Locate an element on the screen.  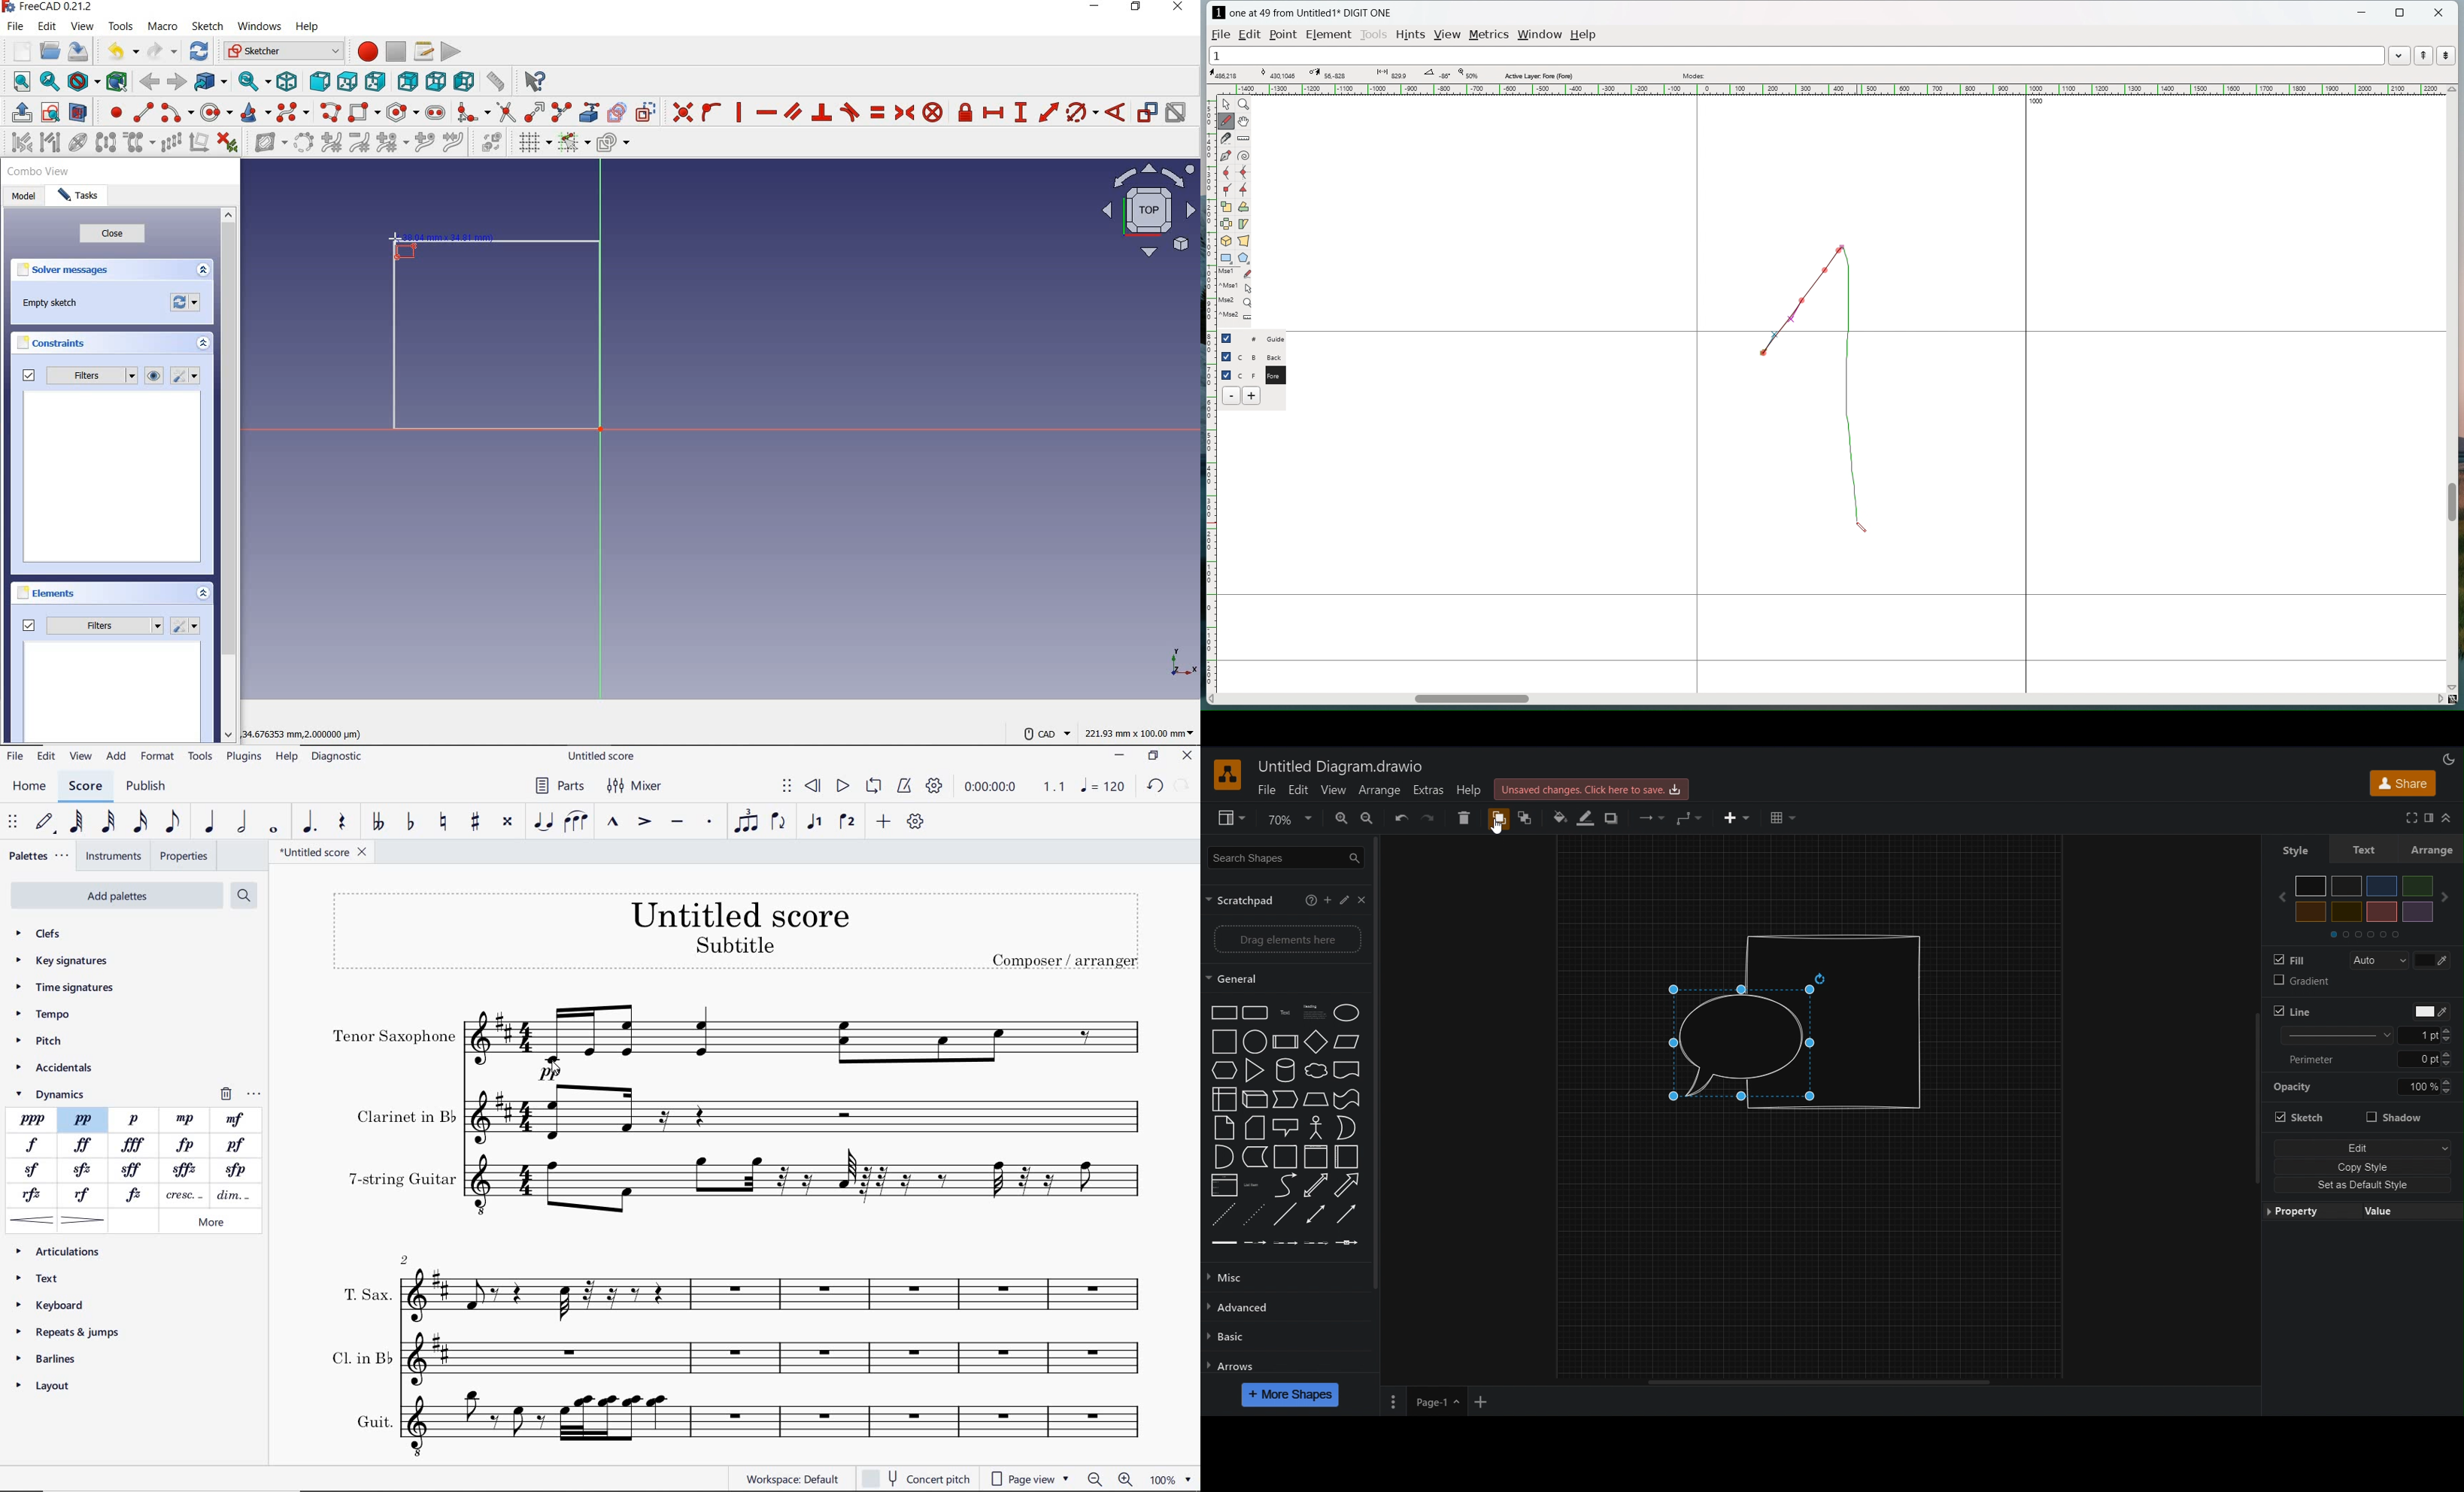
create B-spline is located at coordinates (293, 114).